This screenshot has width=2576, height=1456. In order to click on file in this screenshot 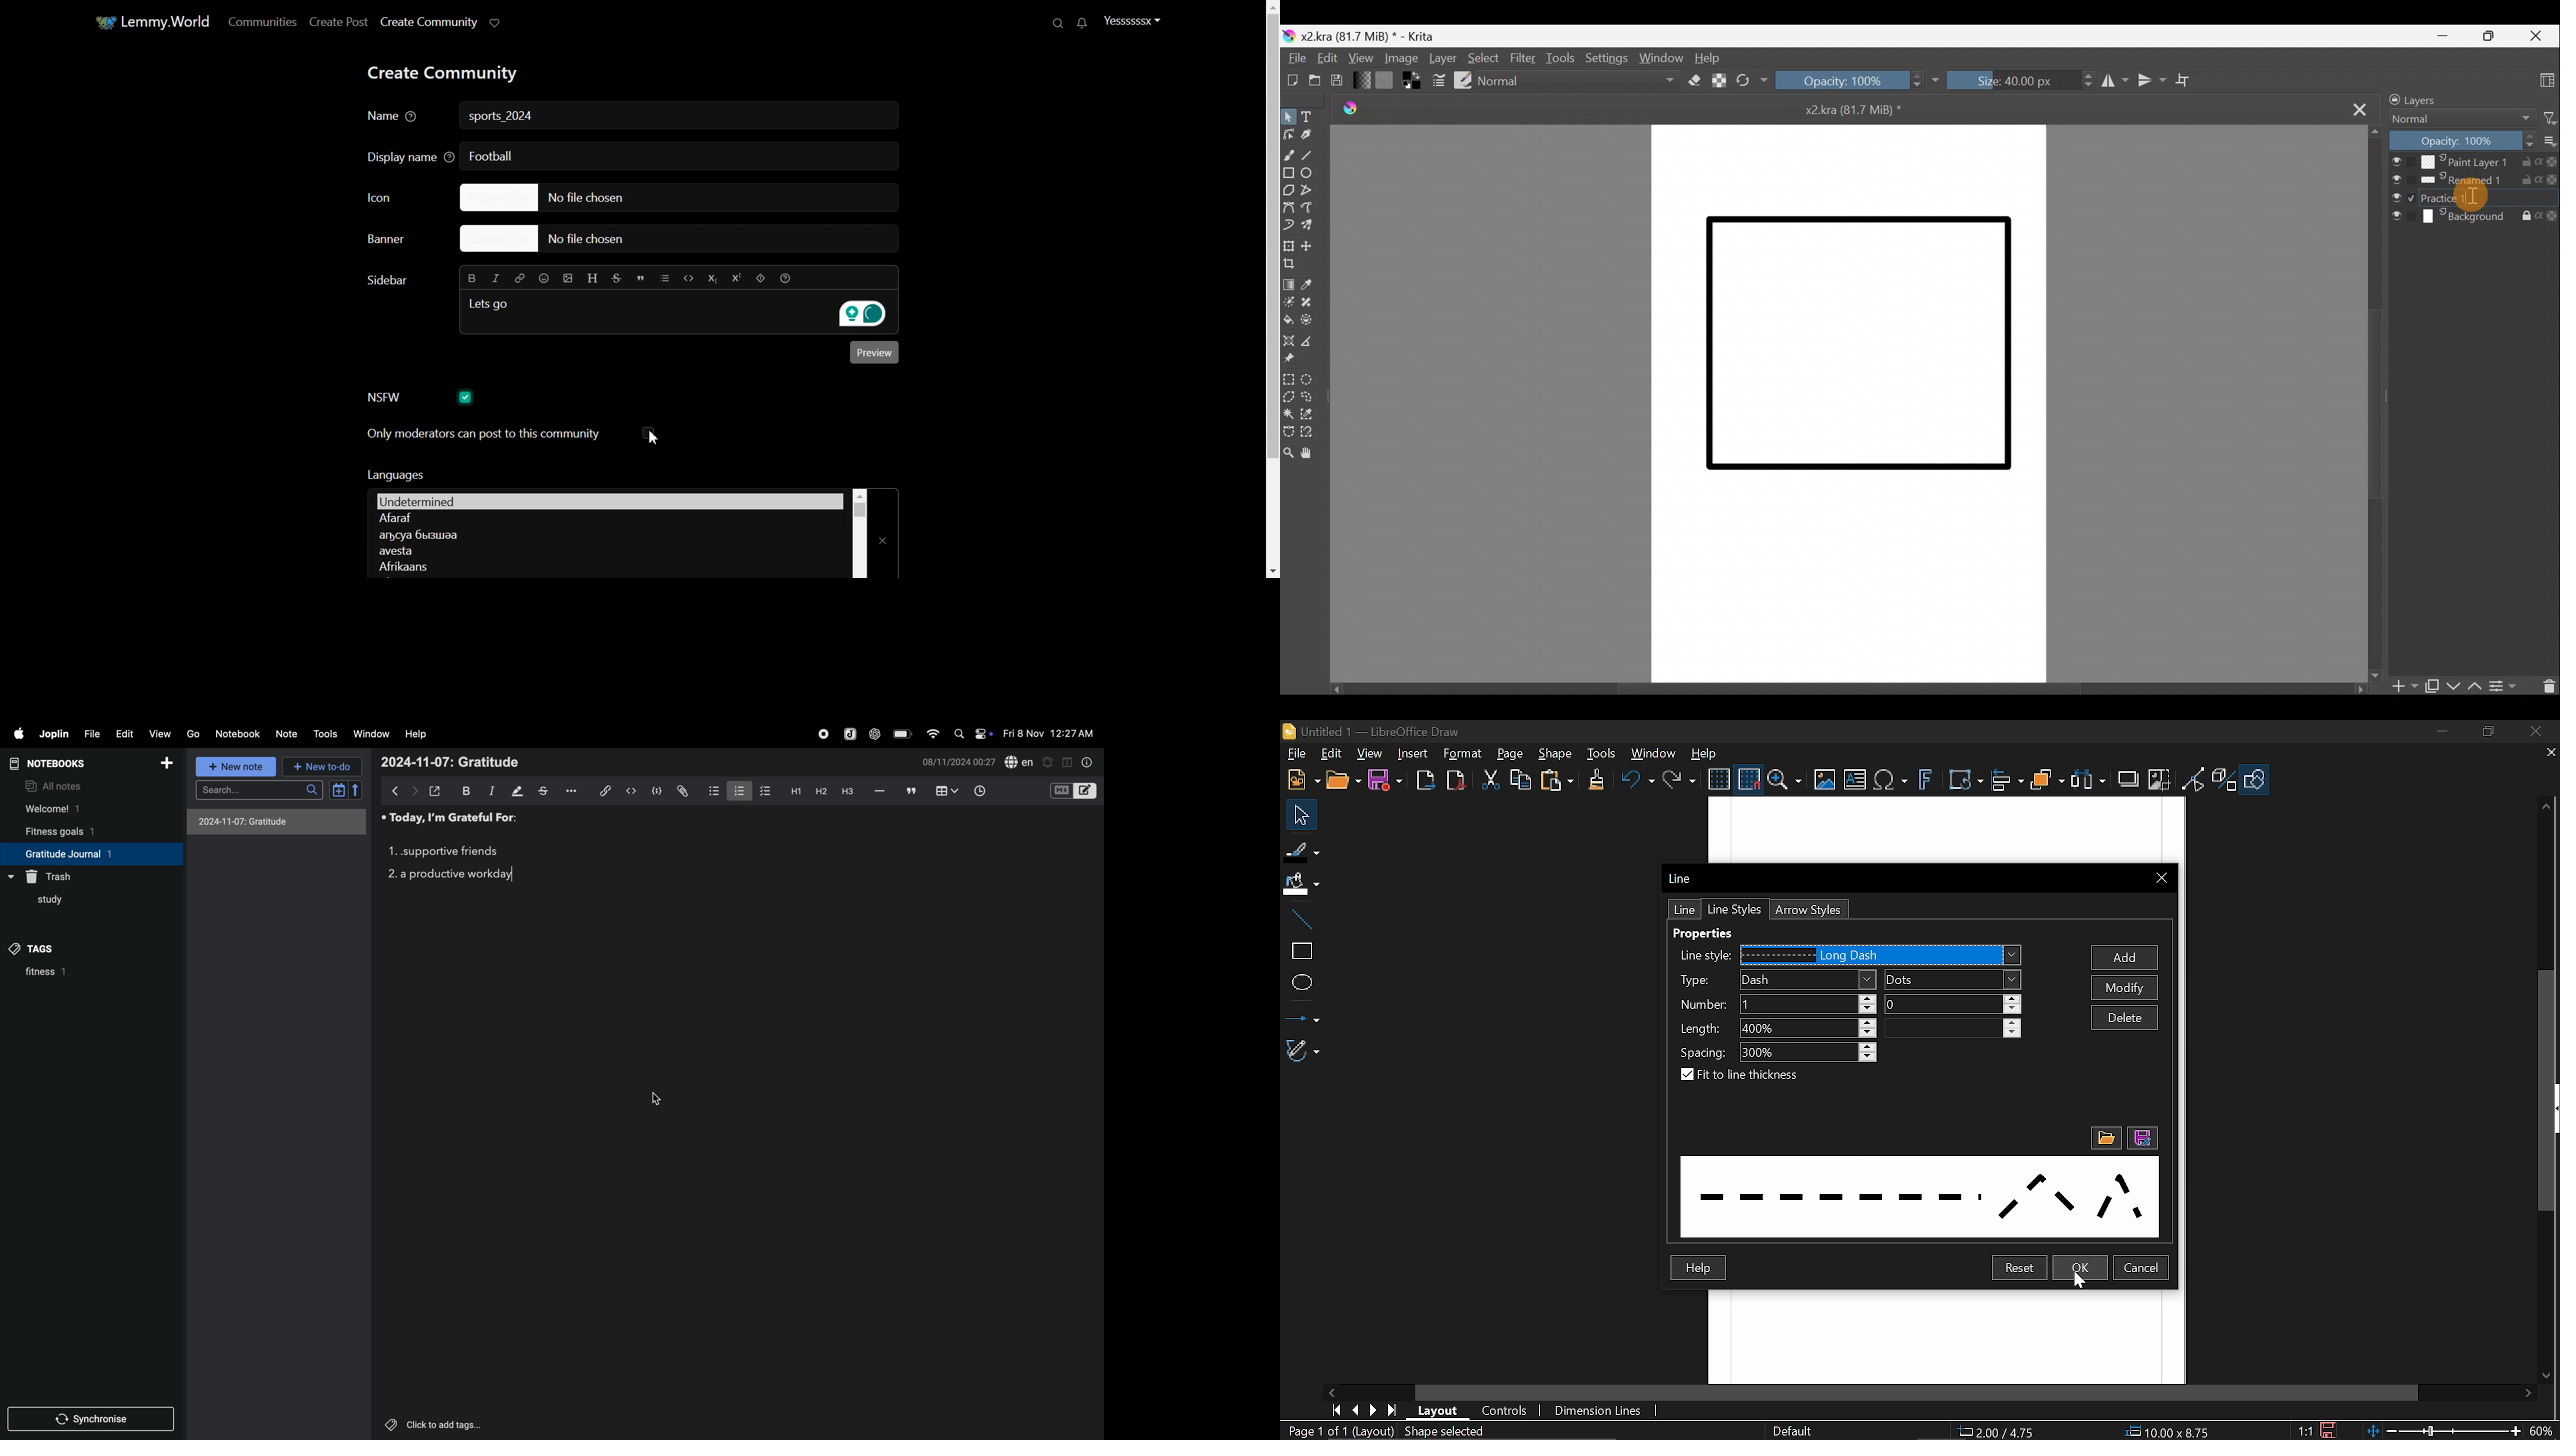, I will do `click(92, 734)`.